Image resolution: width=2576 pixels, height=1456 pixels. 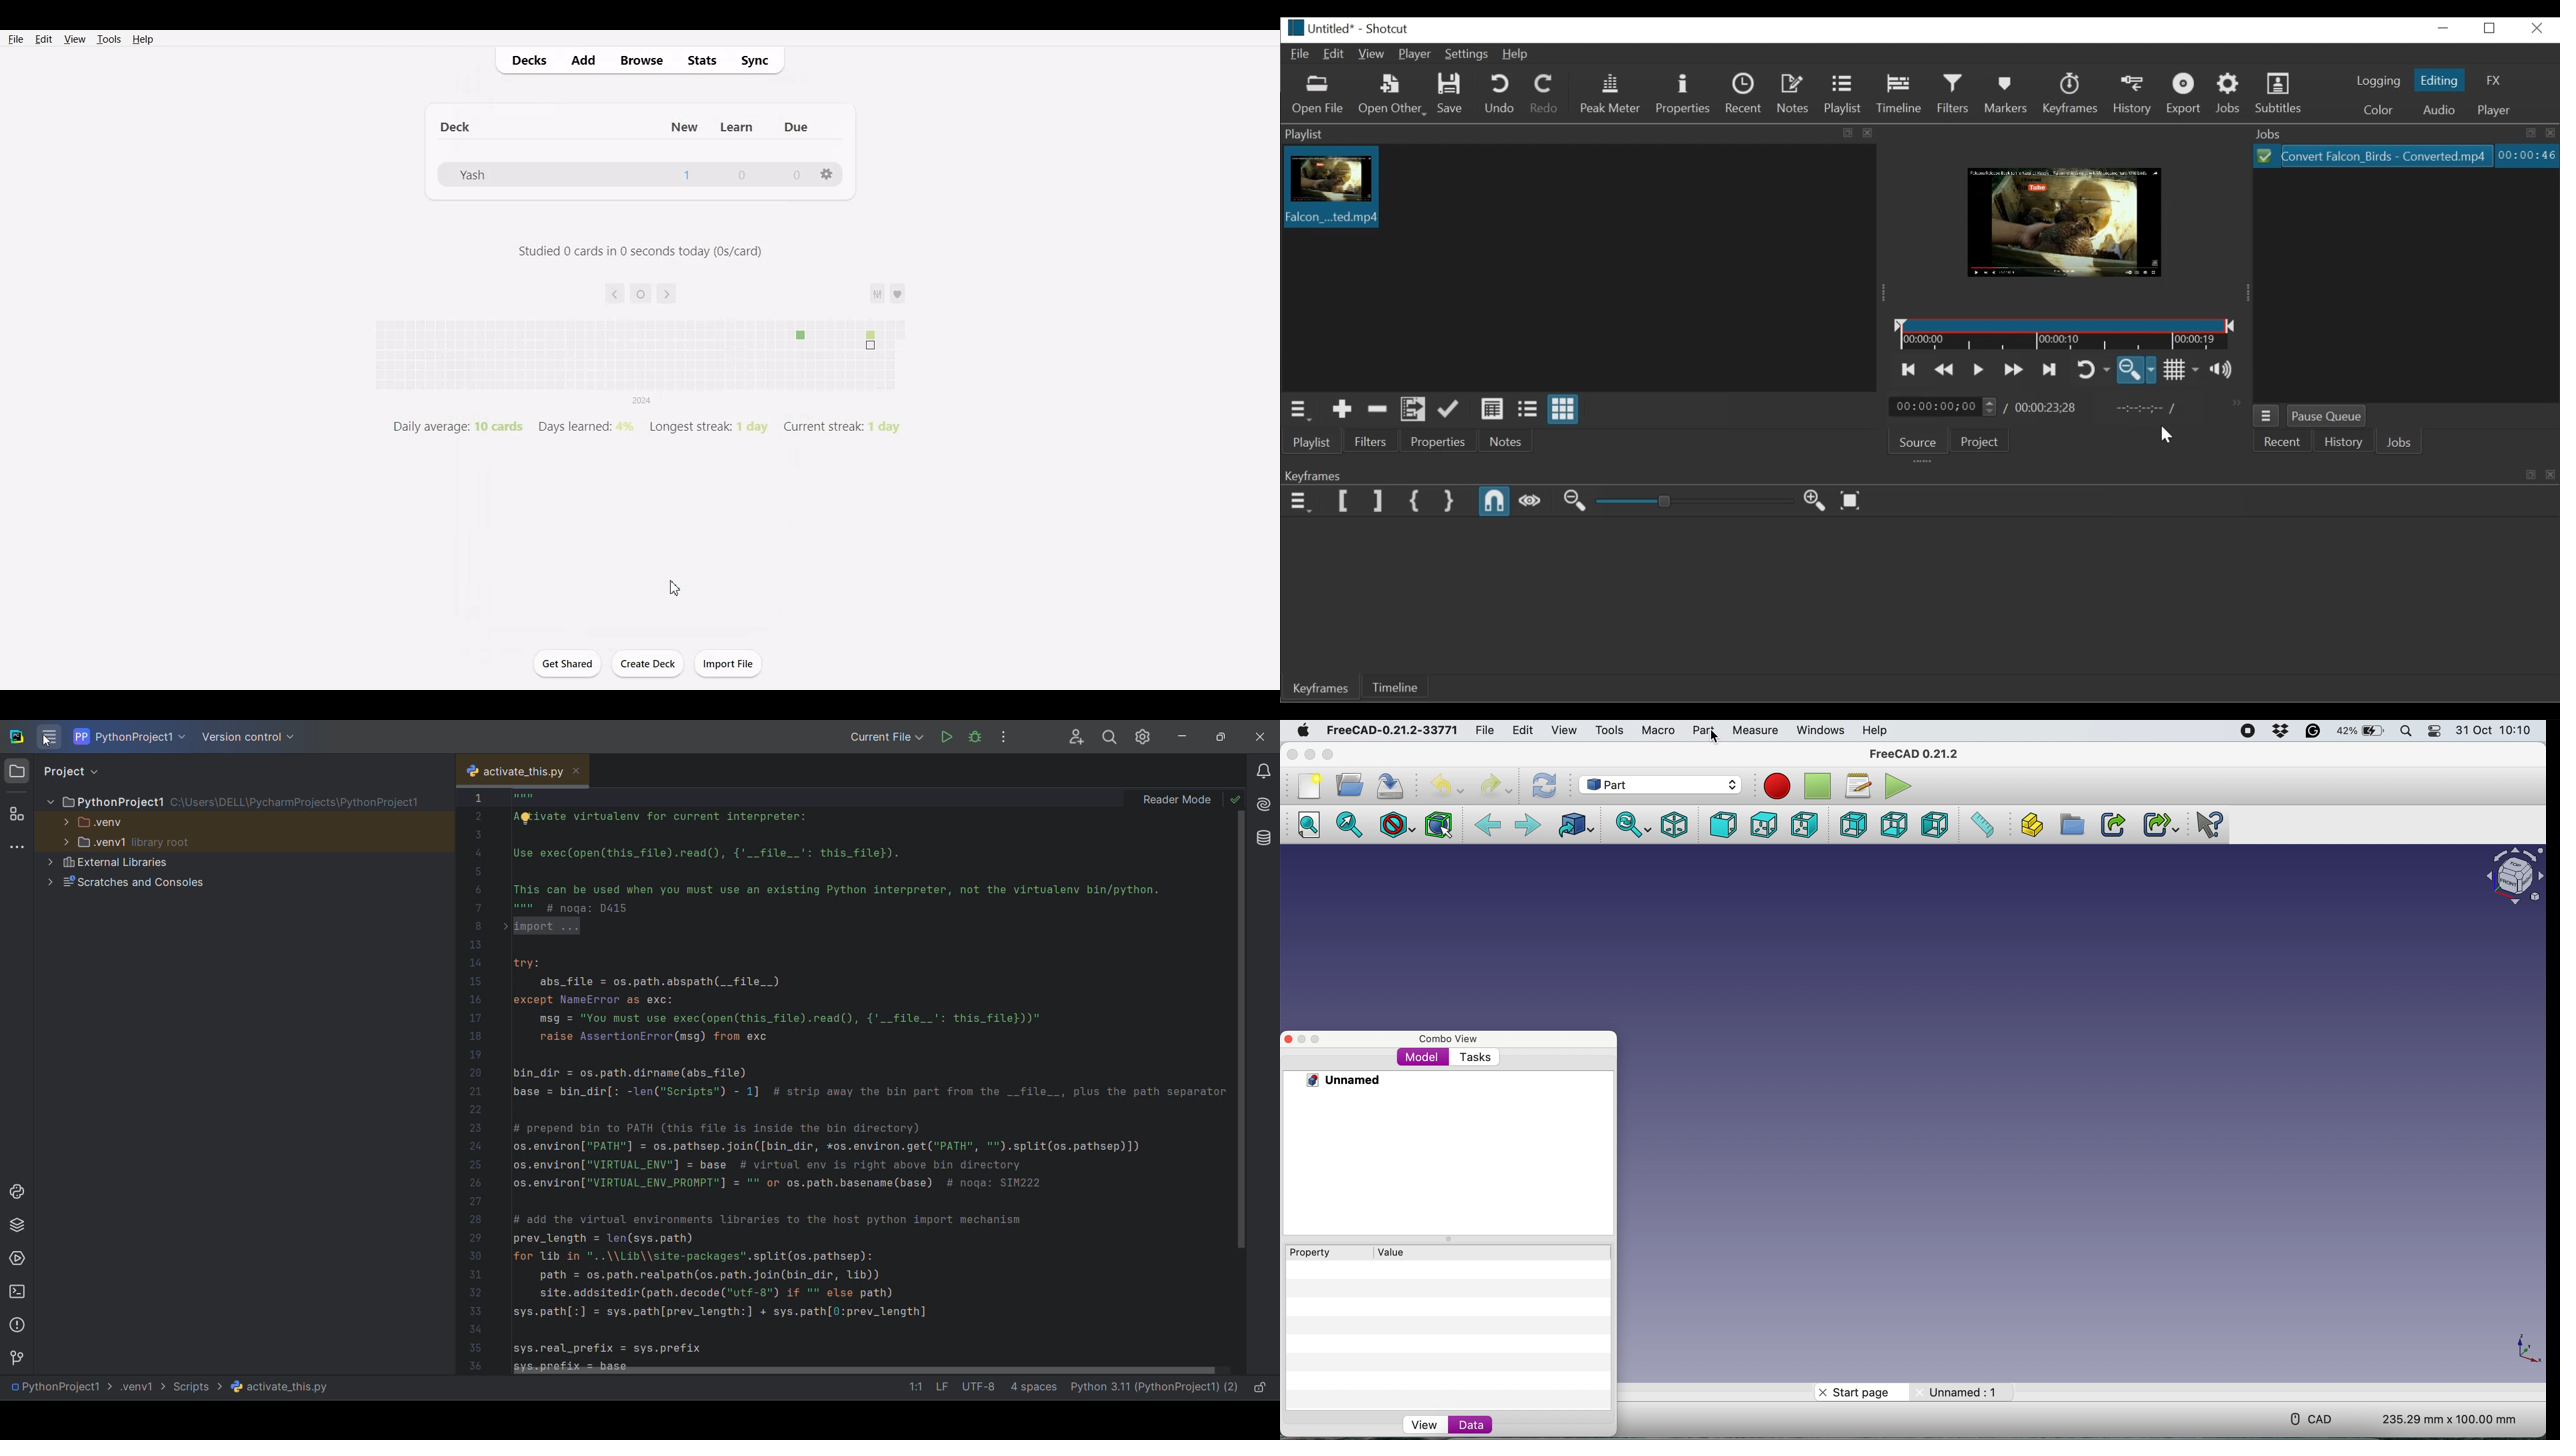 I want to click on Measure, so click(x=1755, y=731).